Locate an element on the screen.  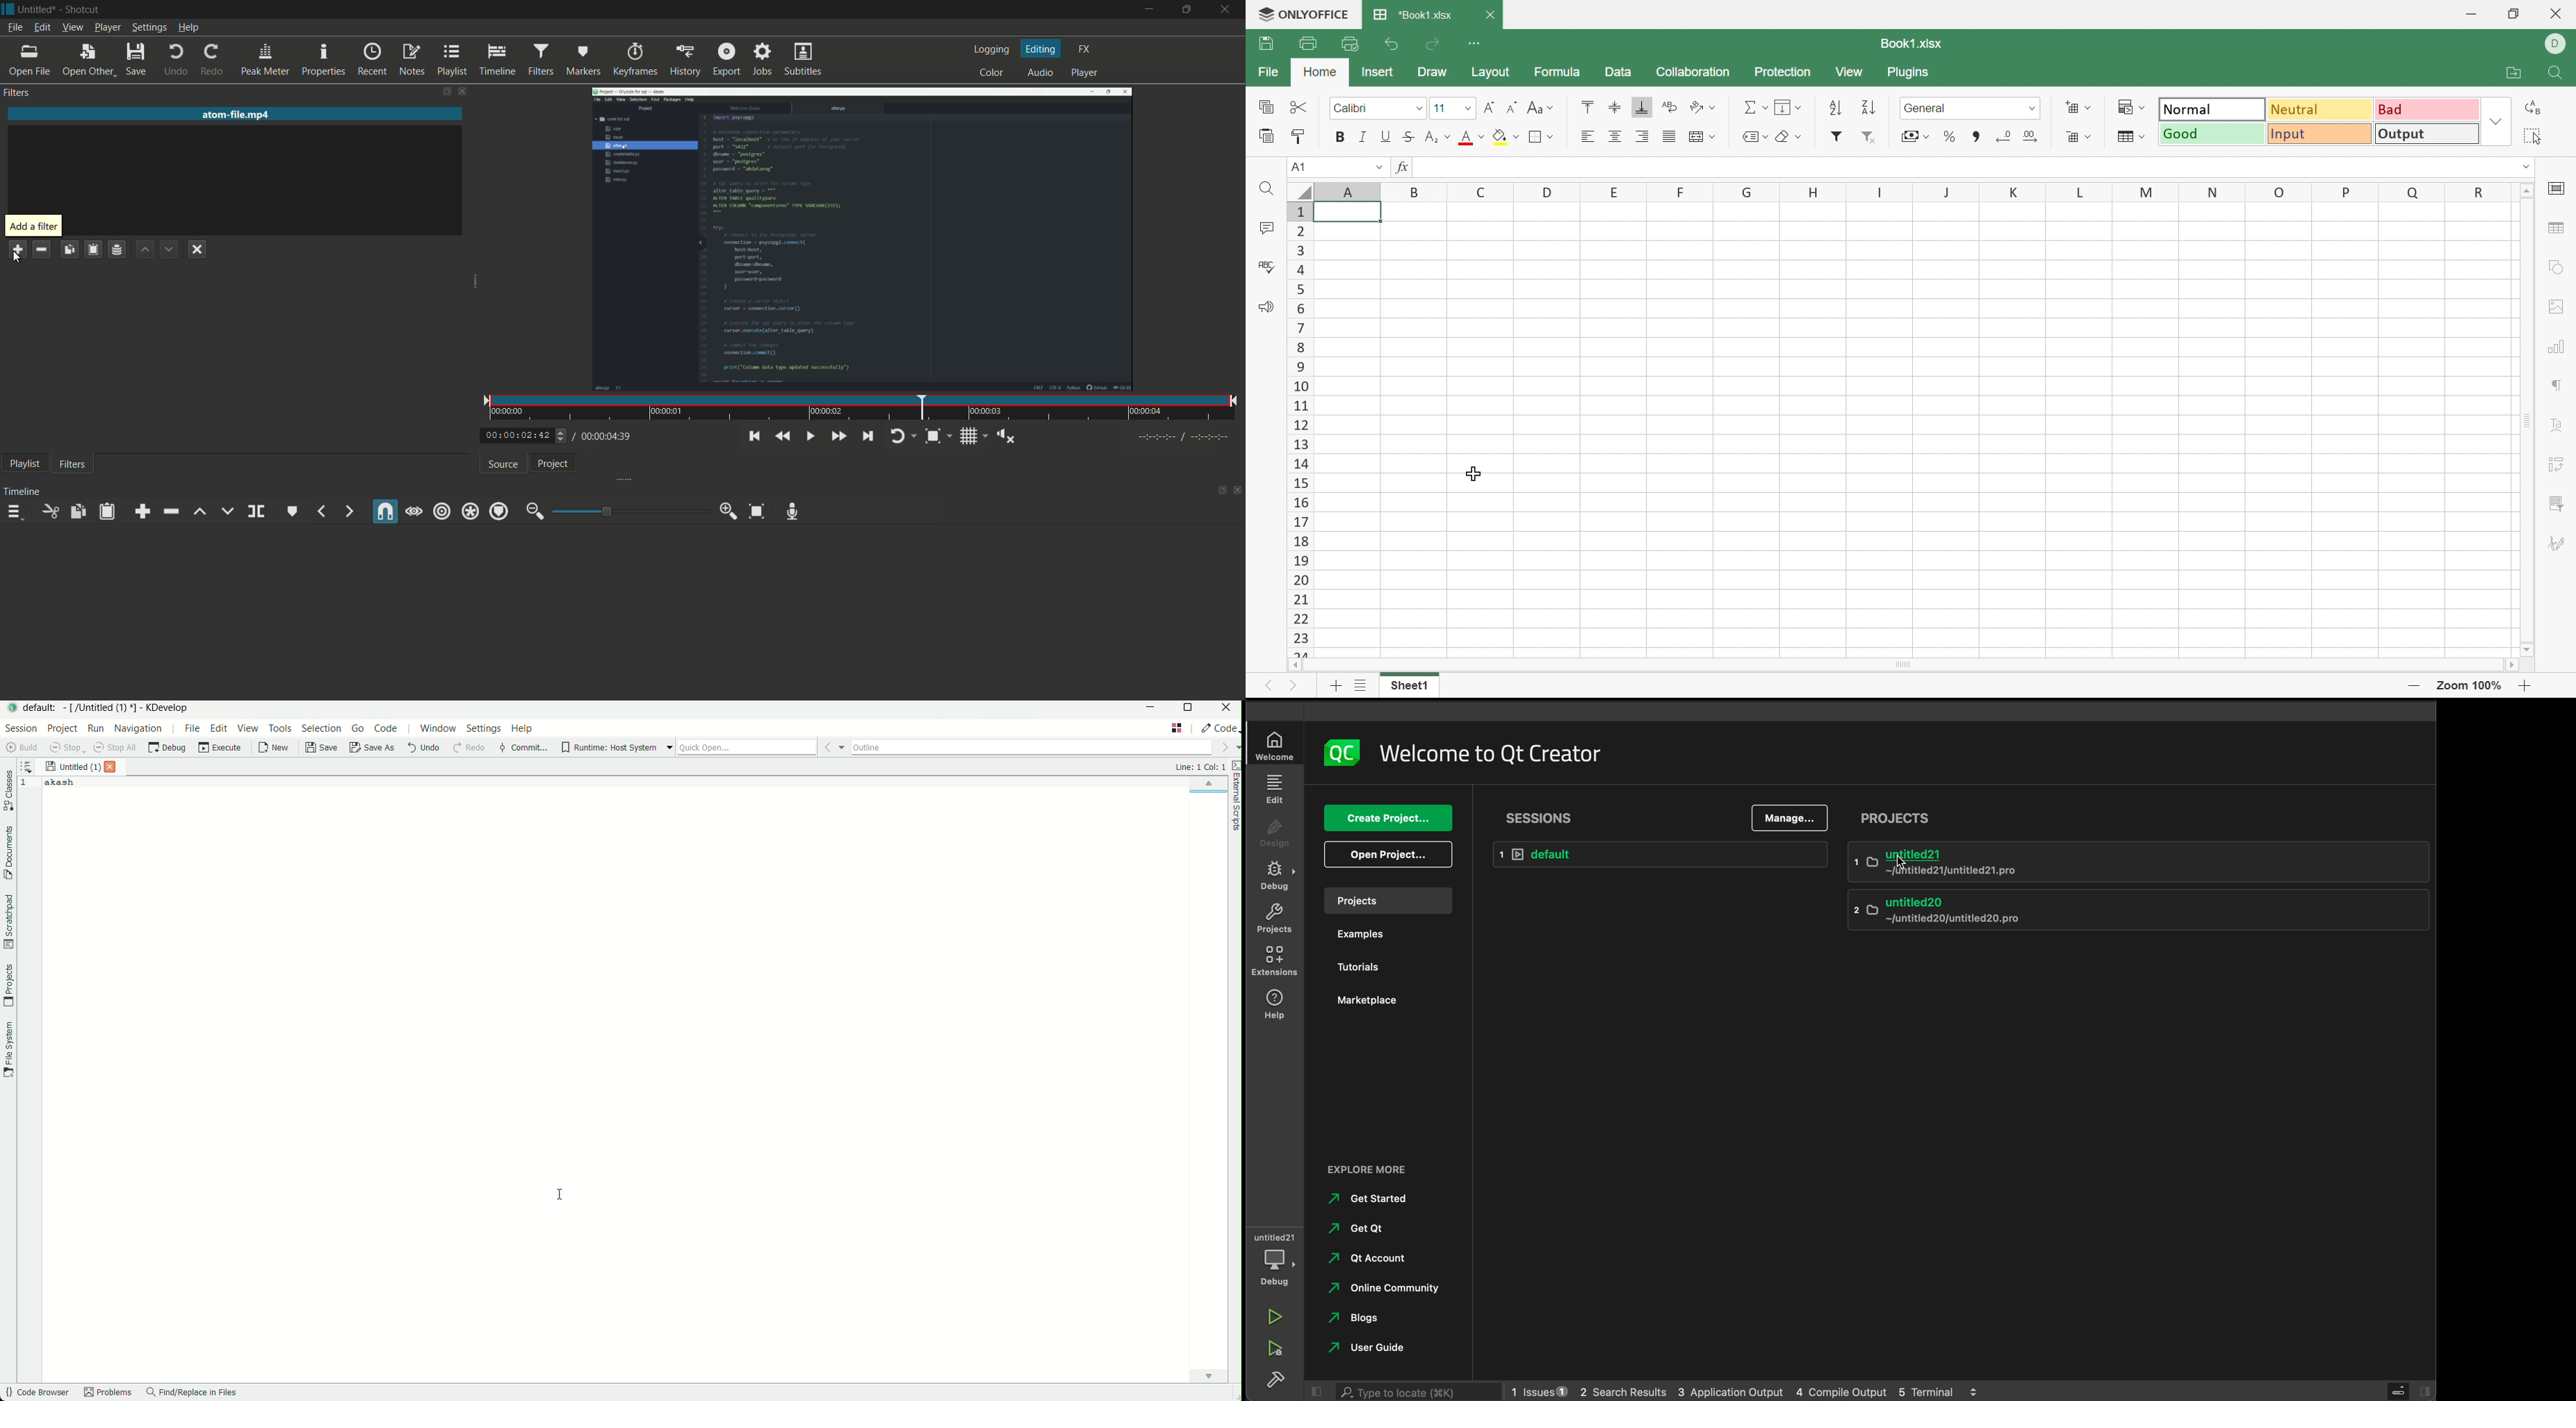
get qt is located at coordinates (1349, 1230).